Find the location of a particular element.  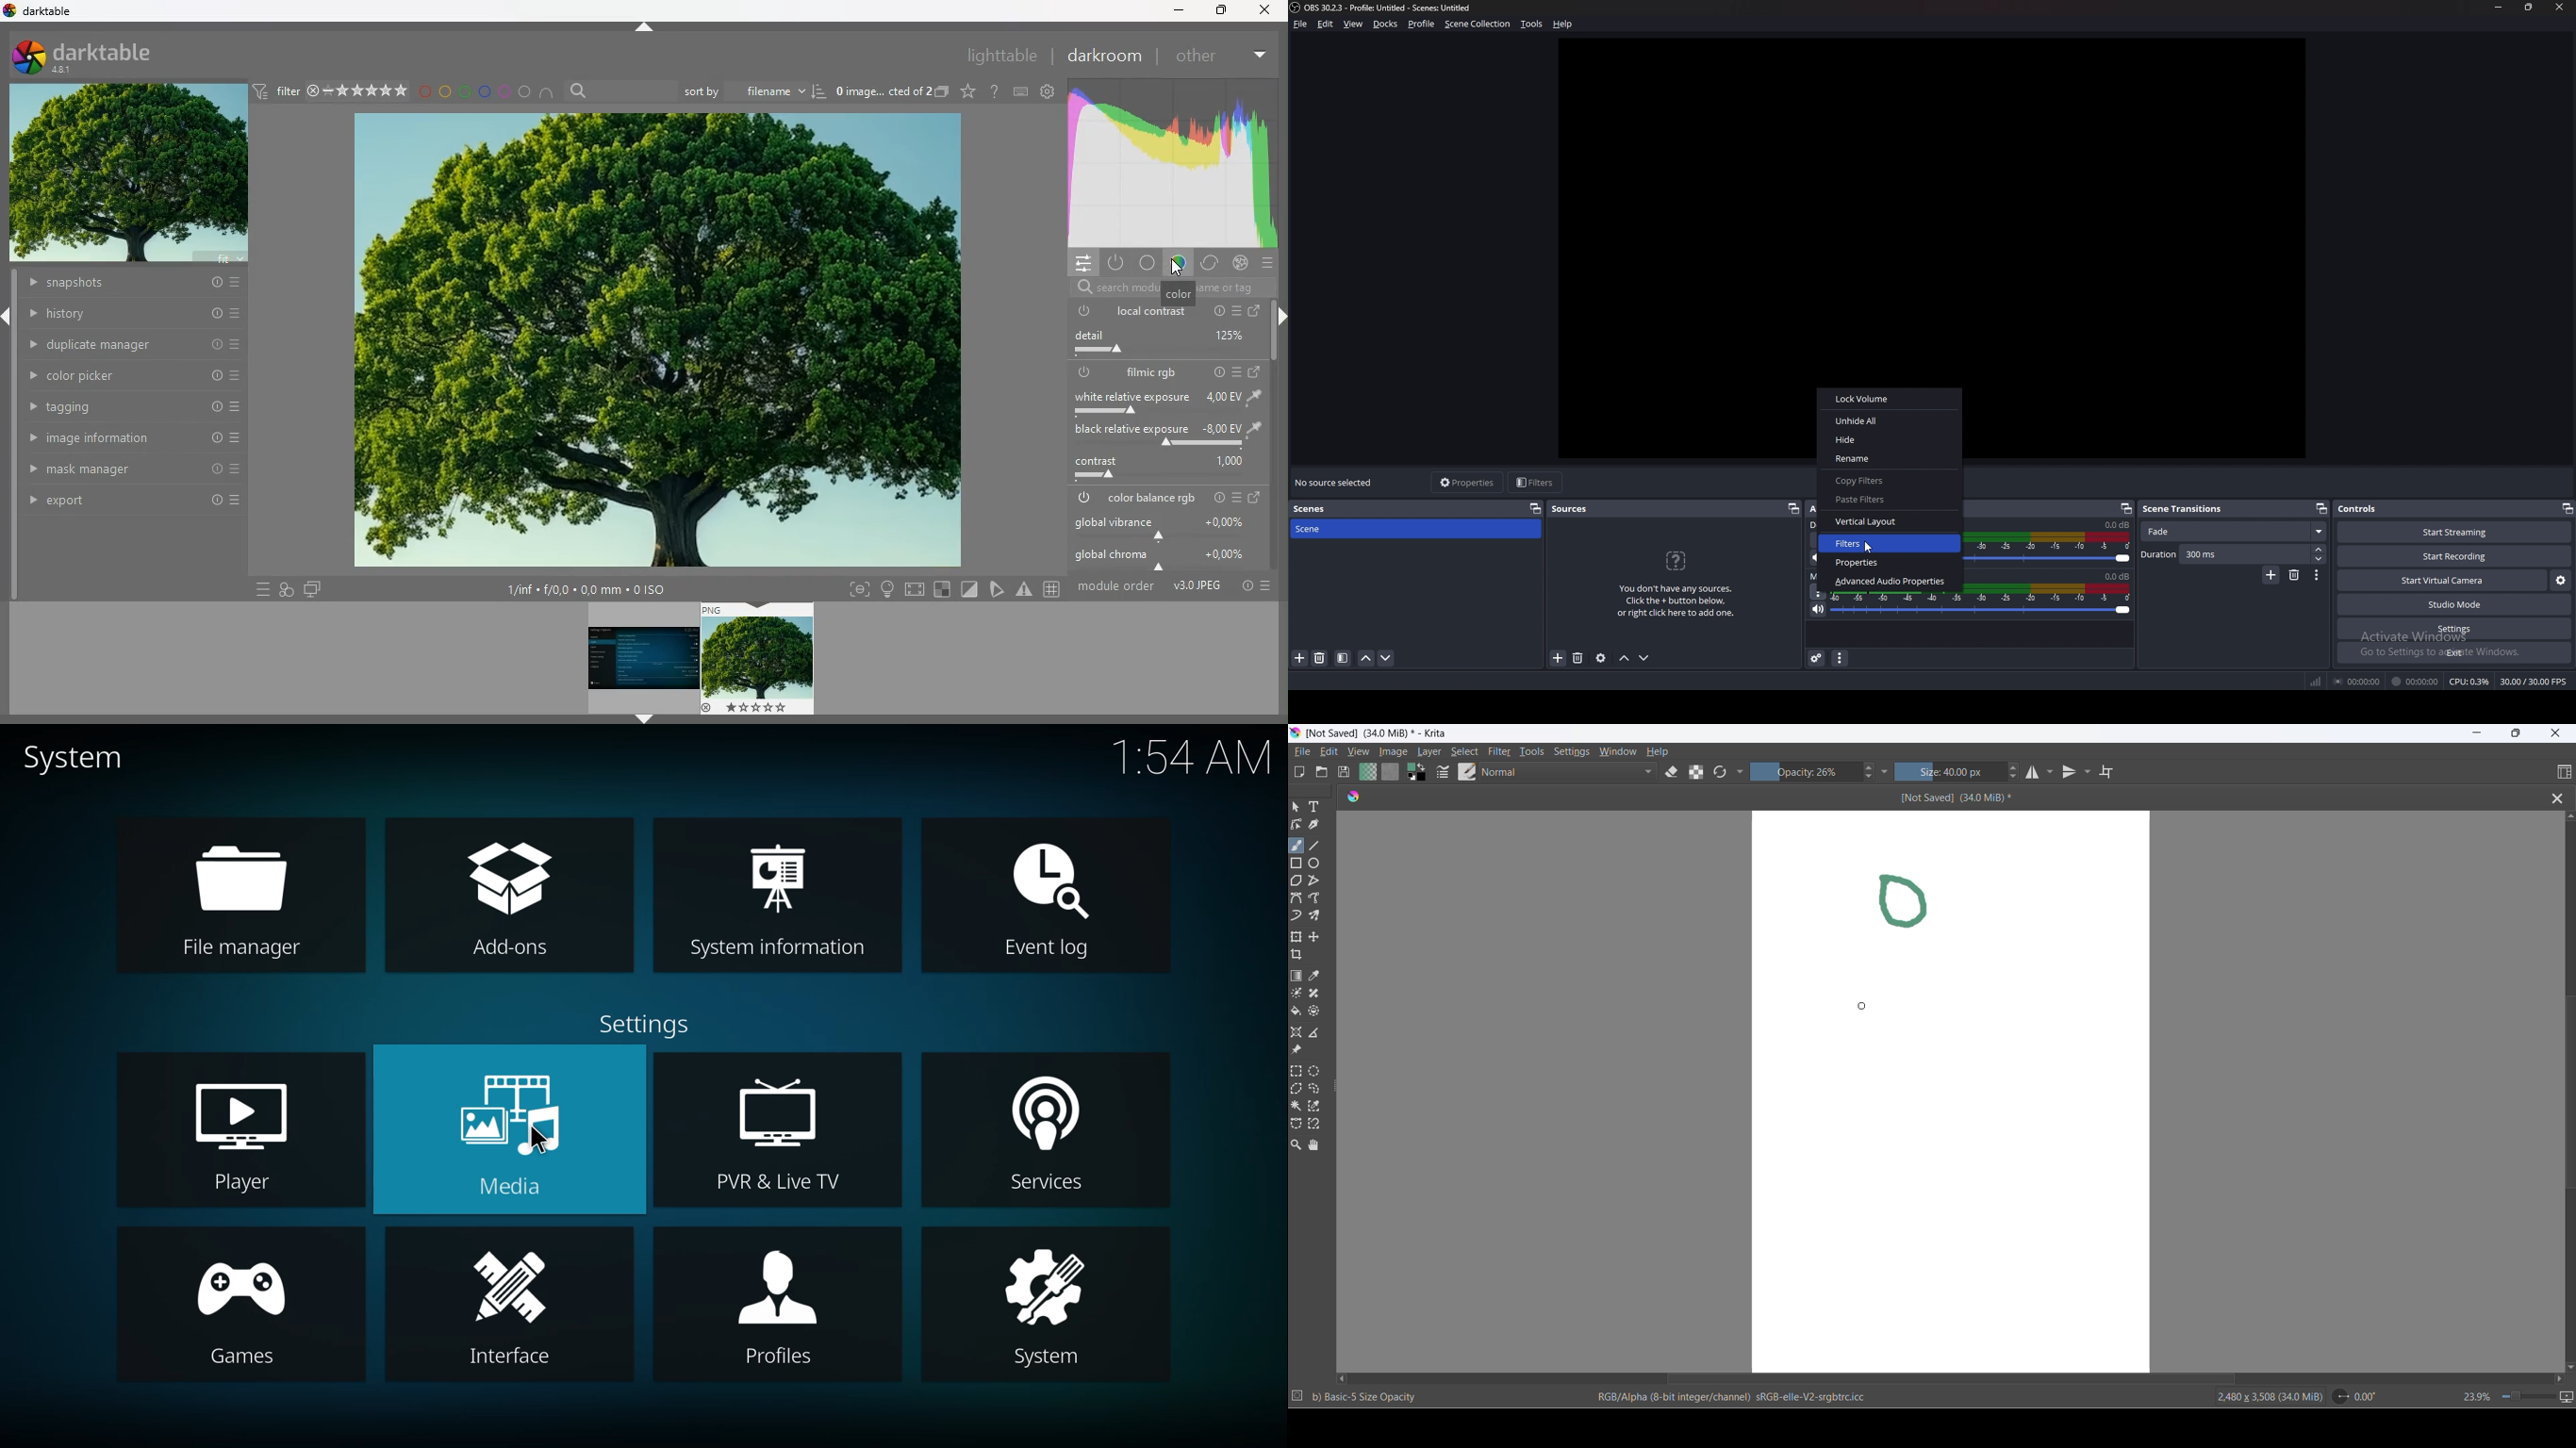

properties is located at coordinates (1471, 484).